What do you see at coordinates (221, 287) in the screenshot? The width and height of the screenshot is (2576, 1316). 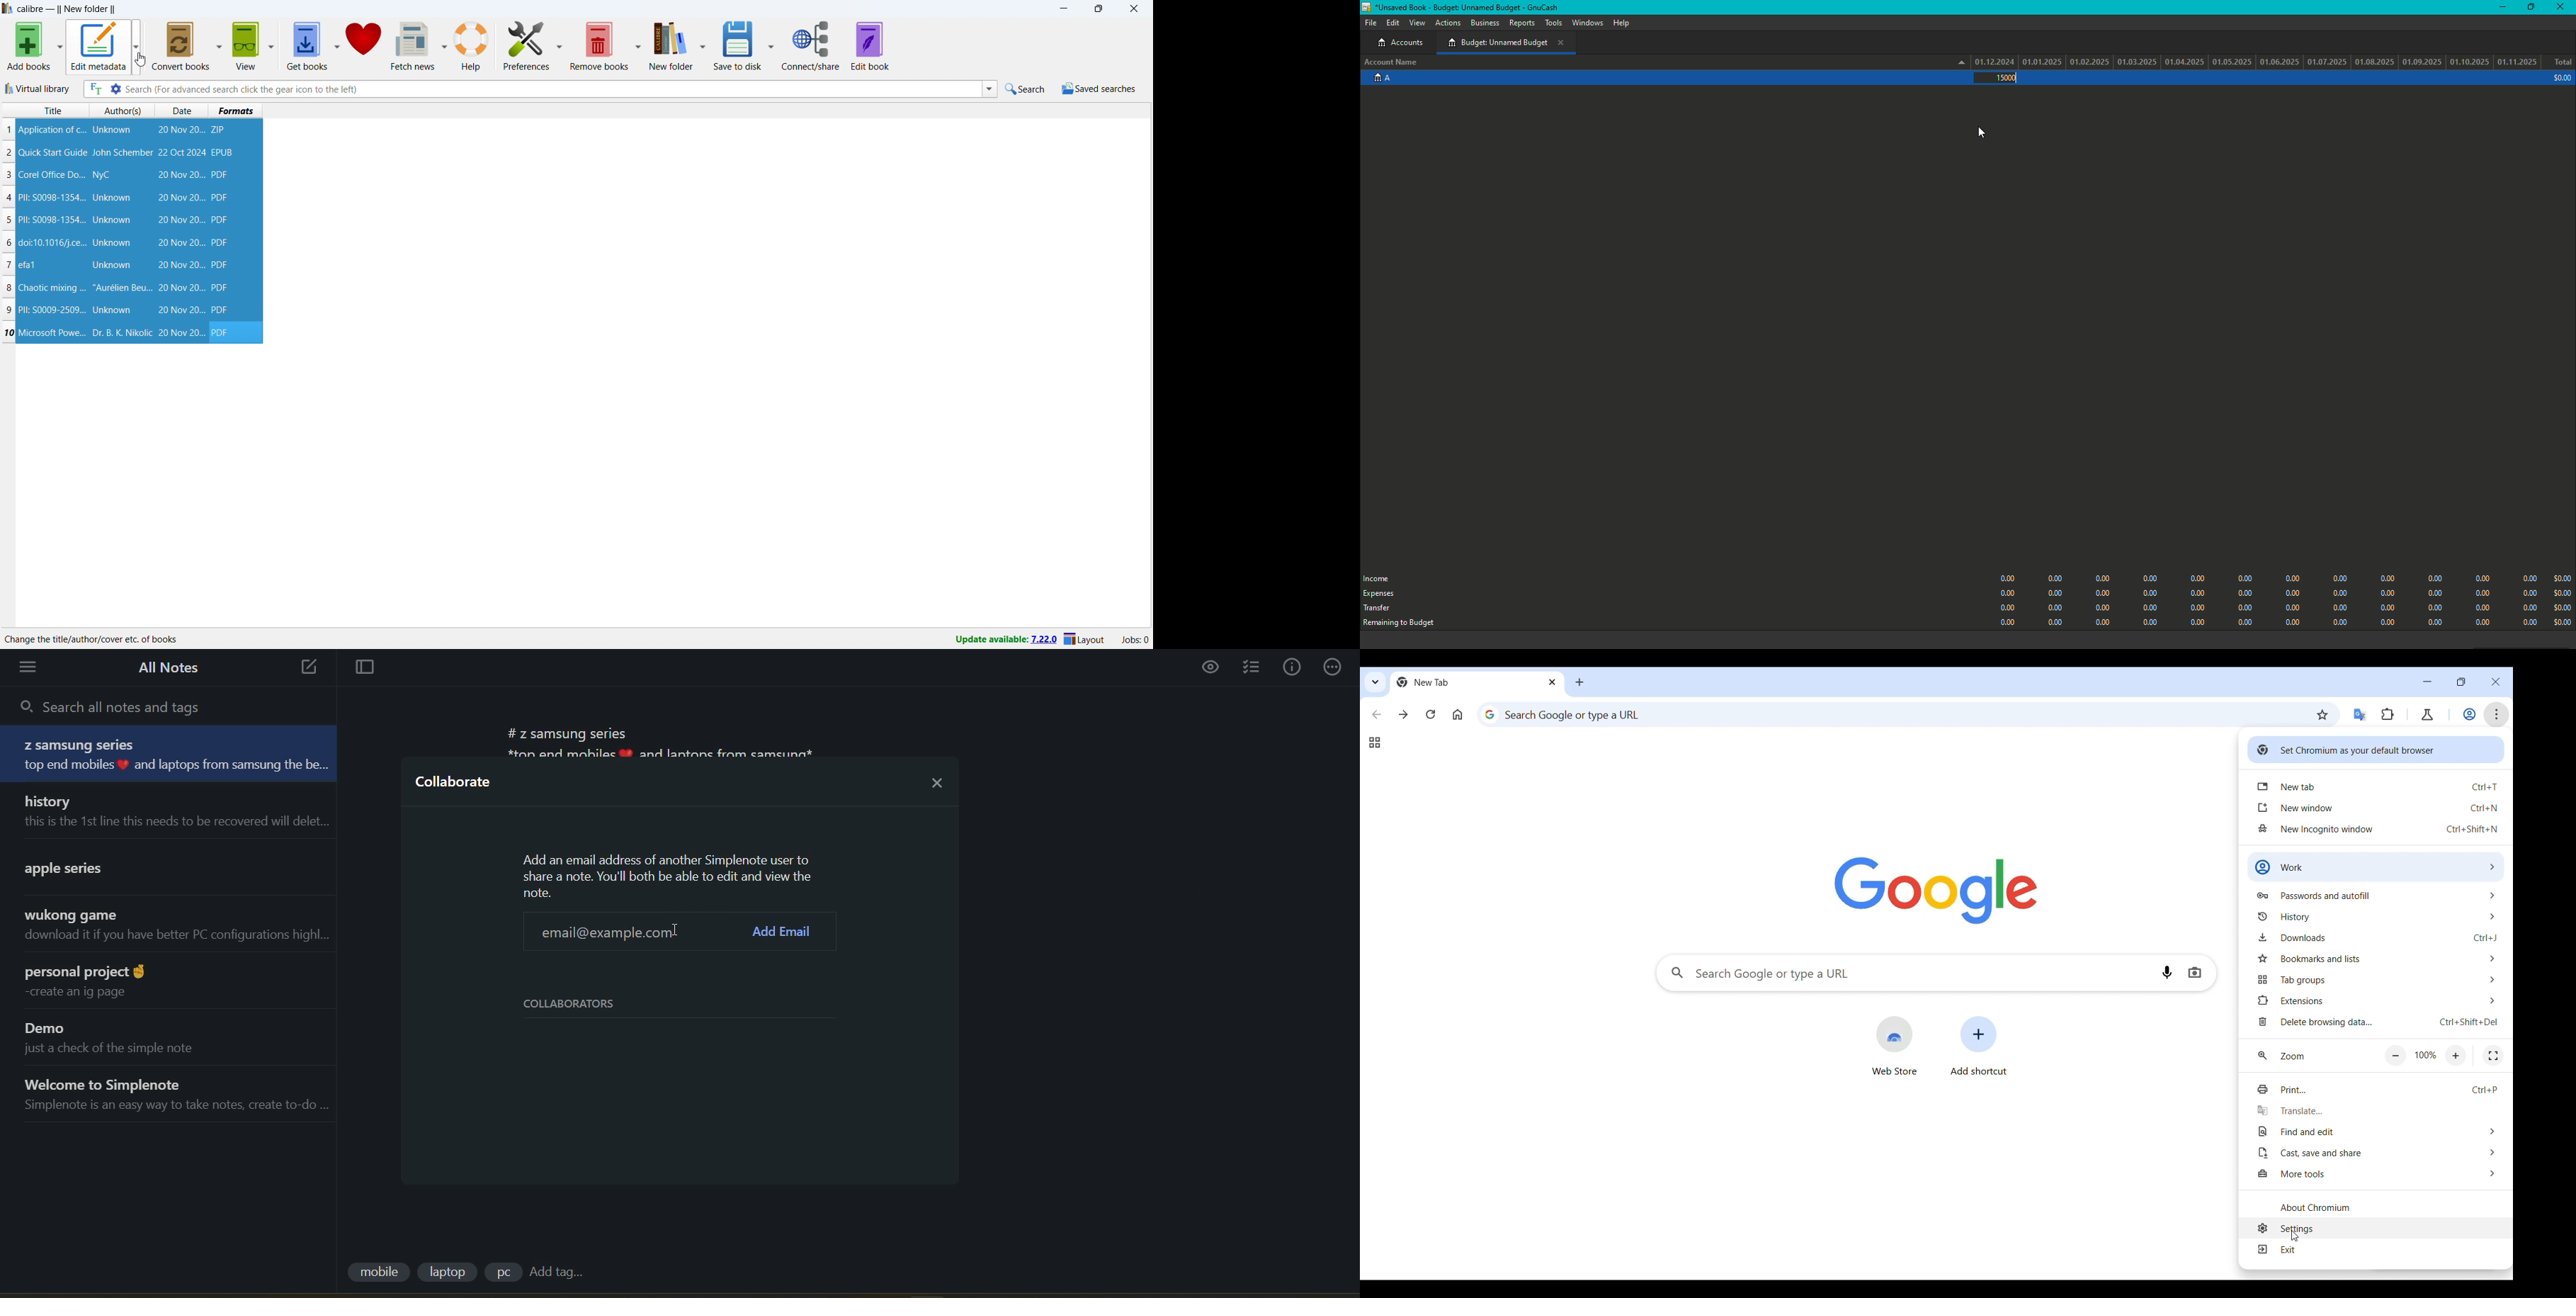 I see `PDF` at bounding box center [221, 287].